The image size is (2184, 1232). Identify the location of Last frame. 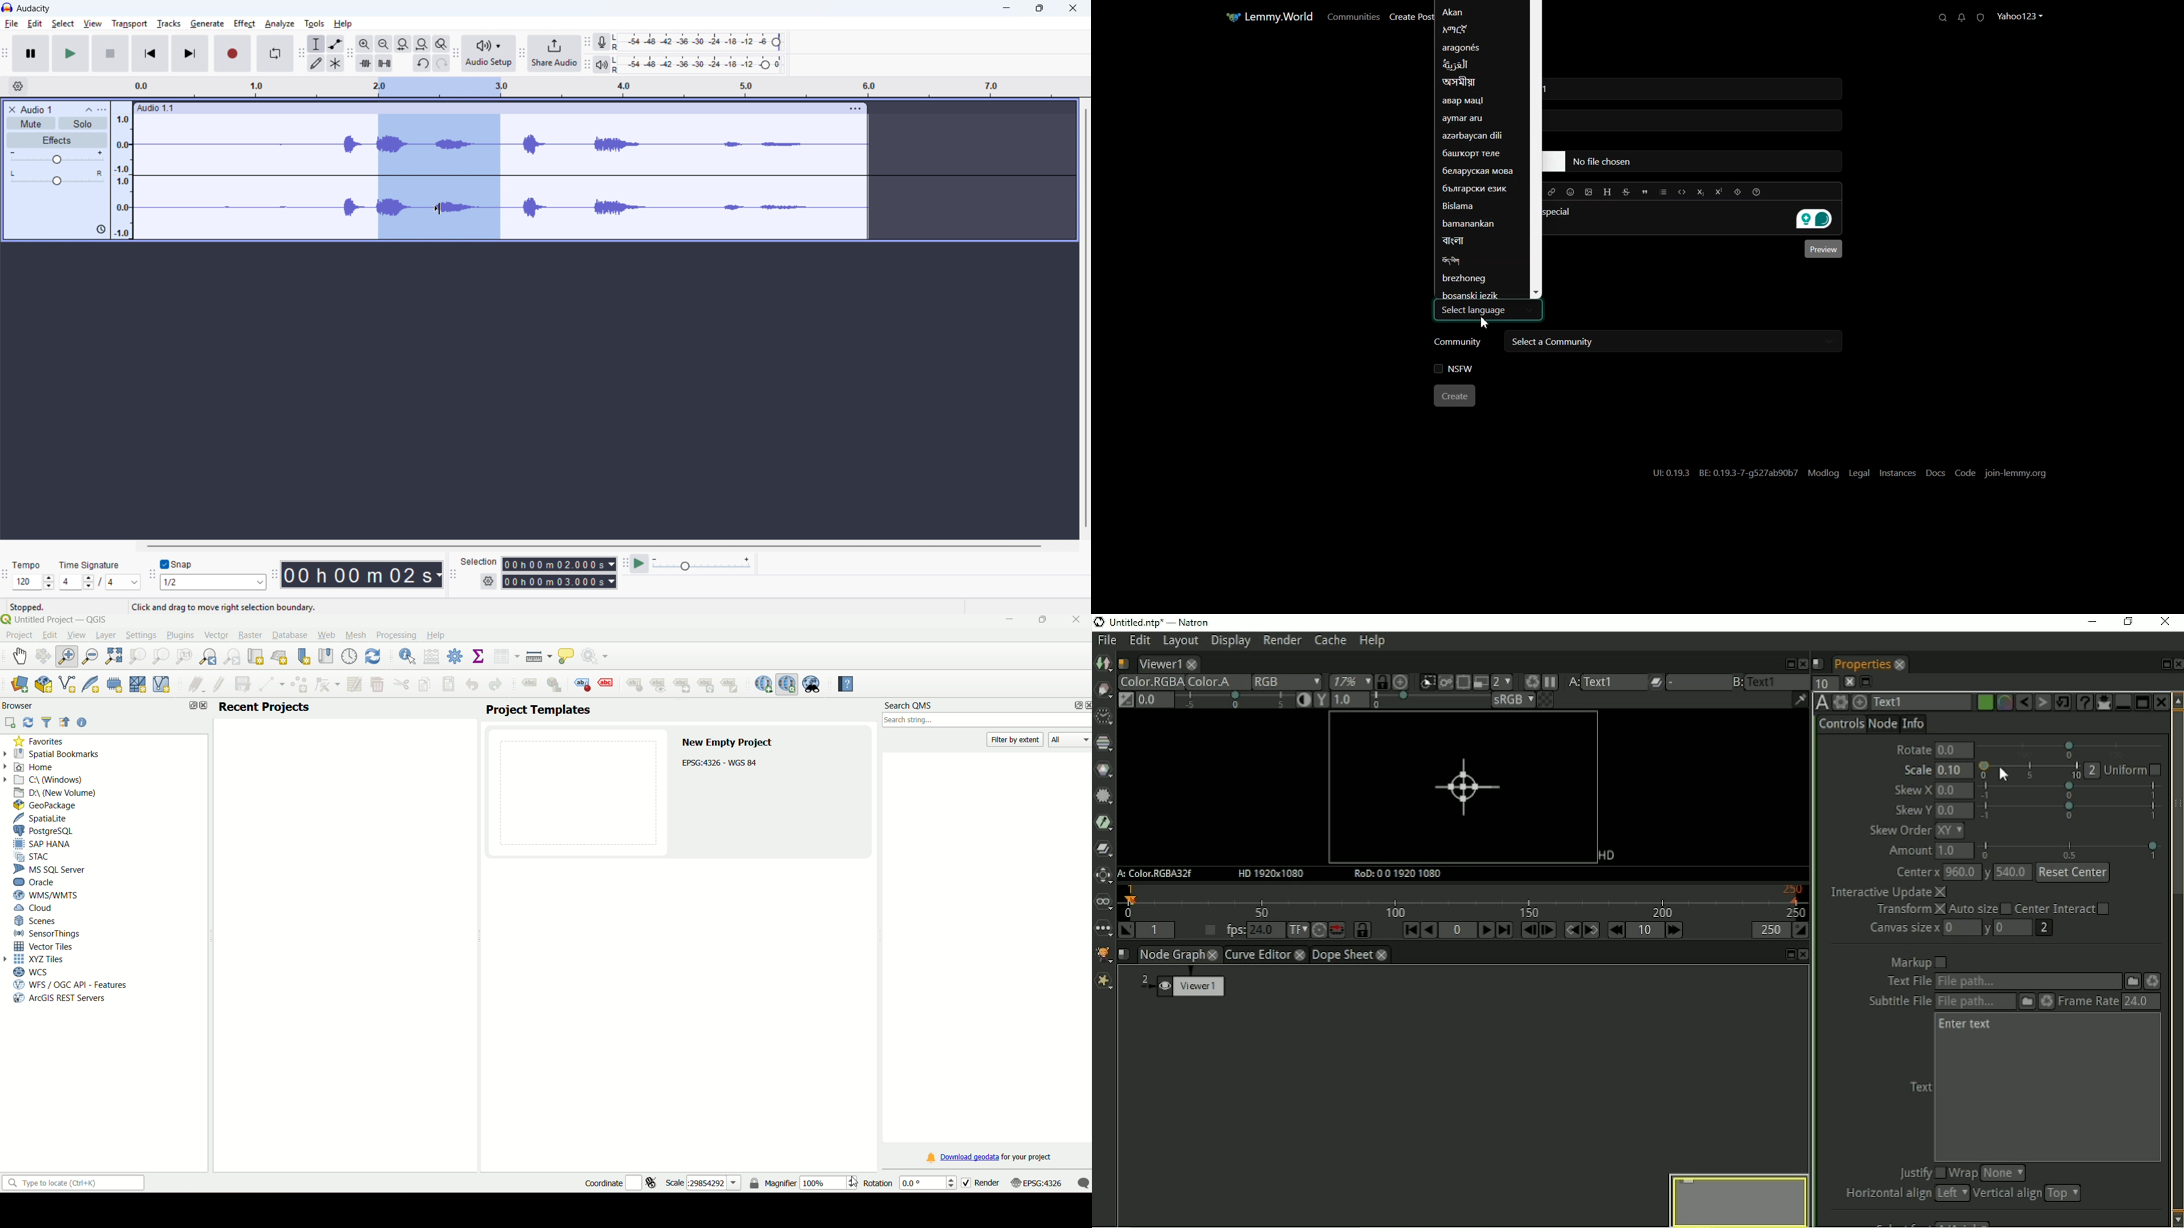
(1505, 931).